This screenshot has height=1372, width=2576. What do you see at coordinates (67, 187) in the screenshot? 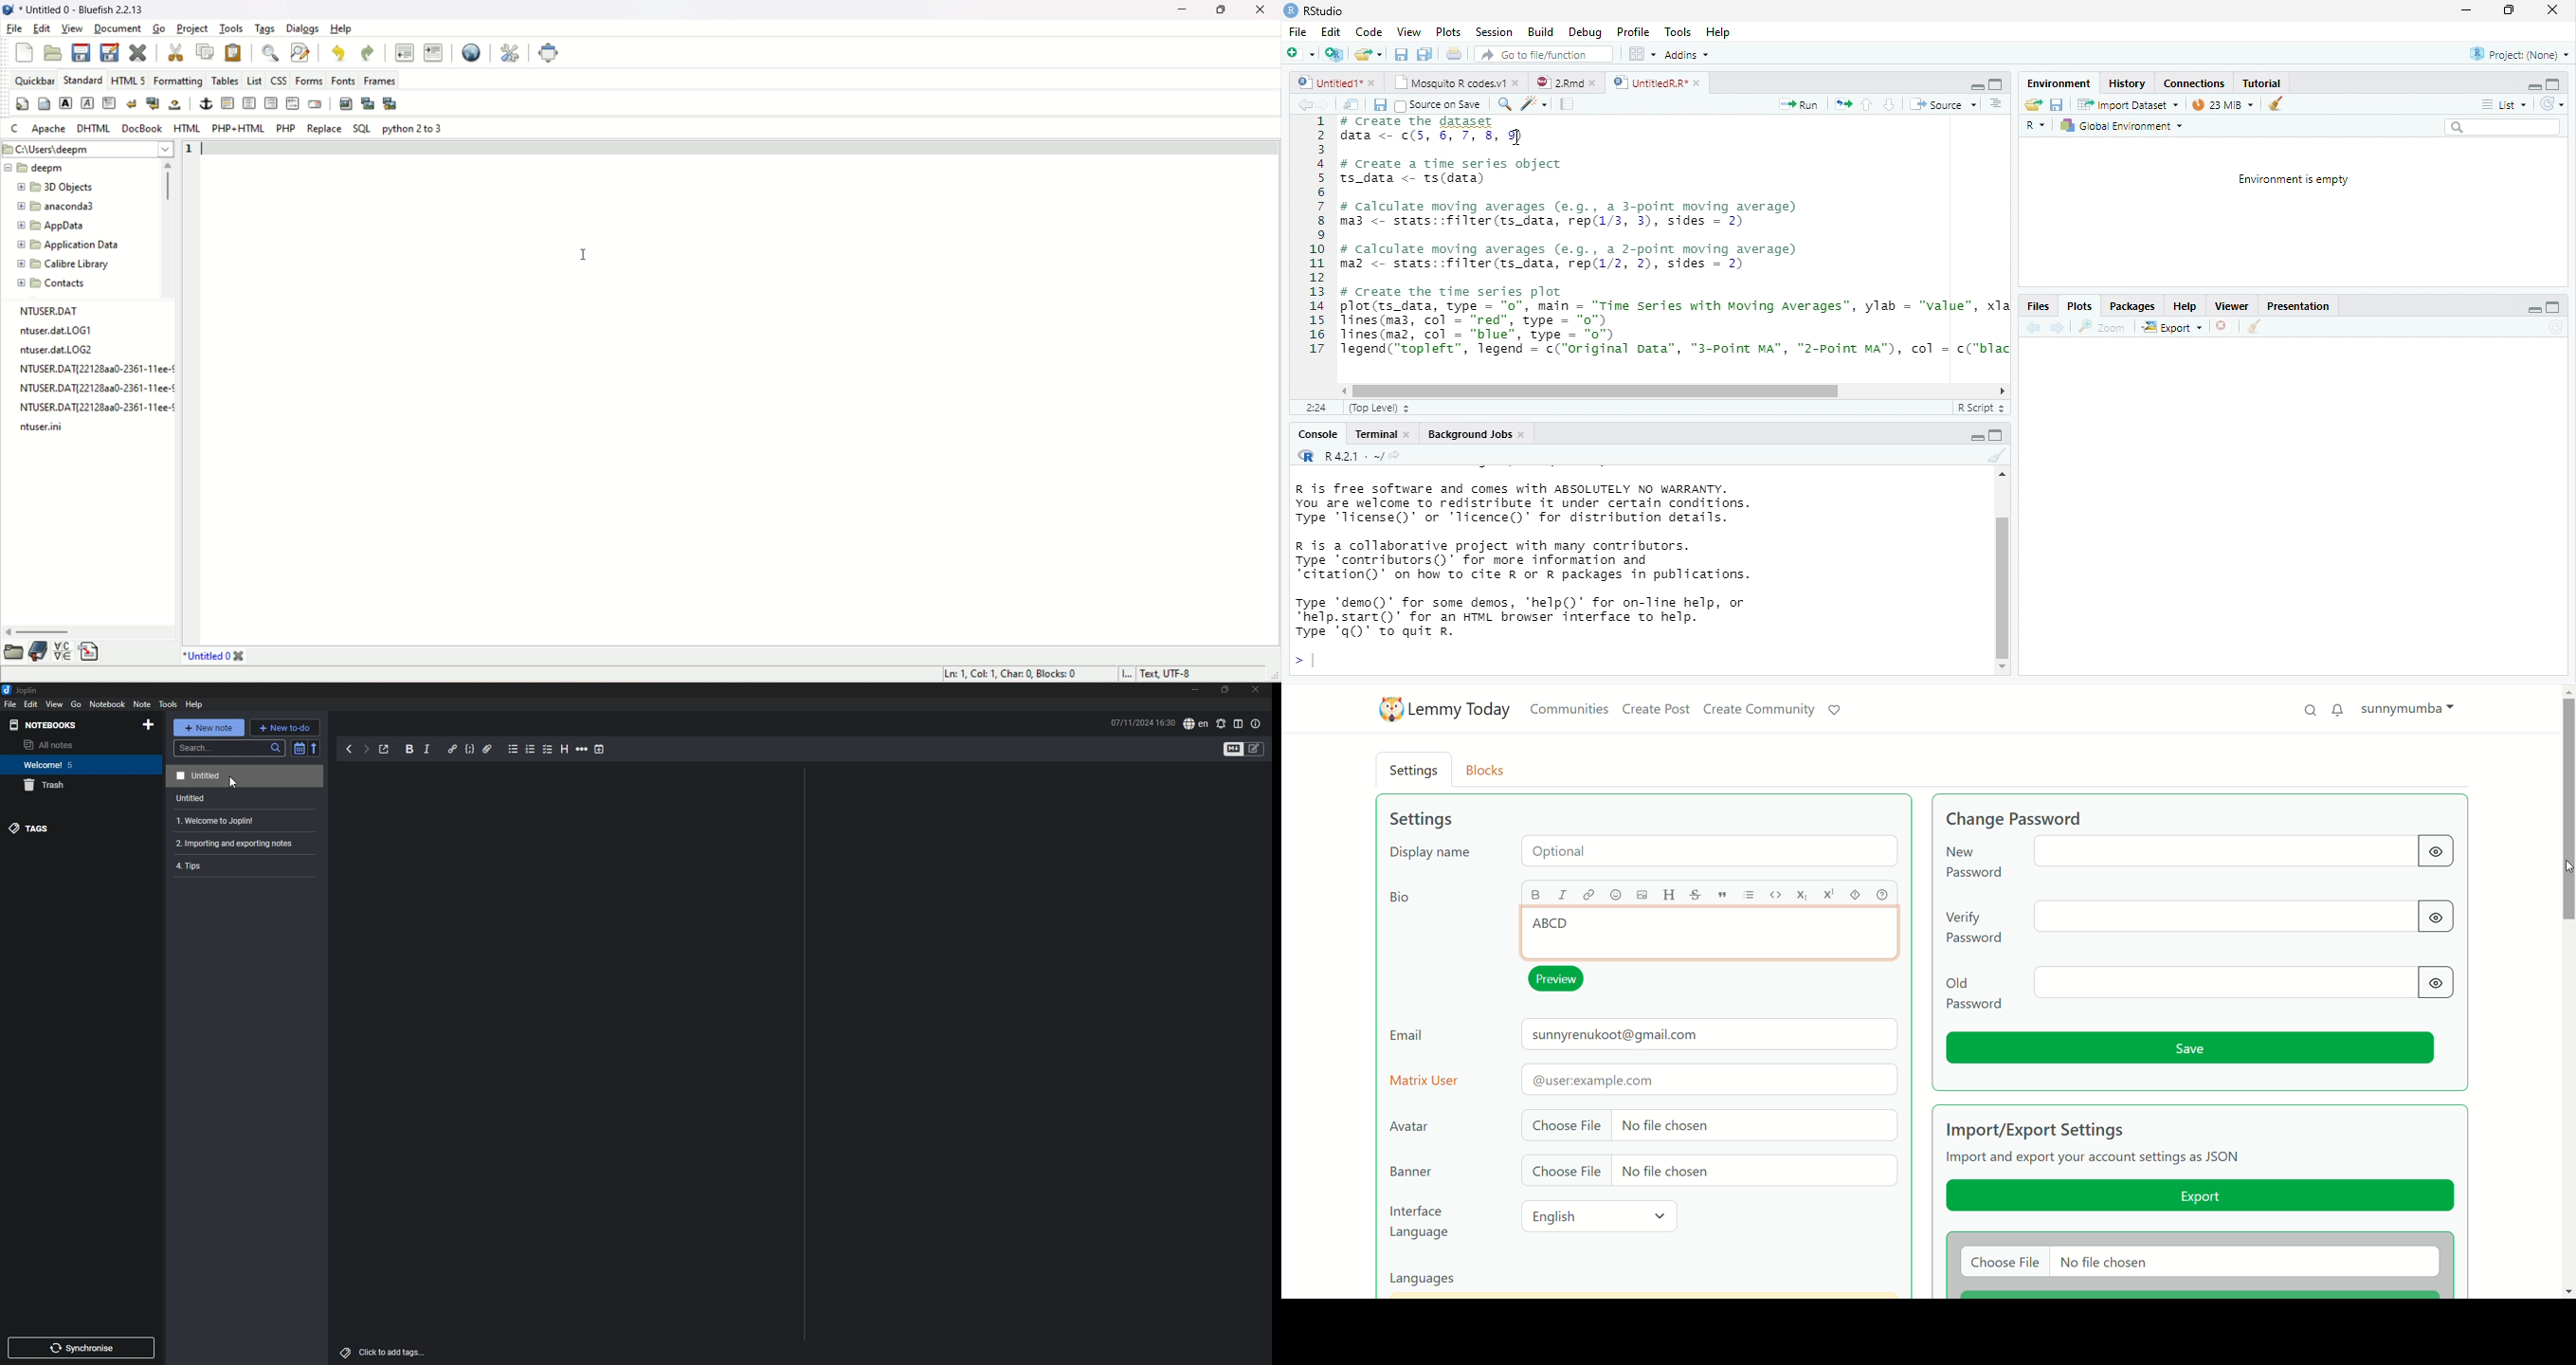
I see `folder name` at bounding box center [67, 187].